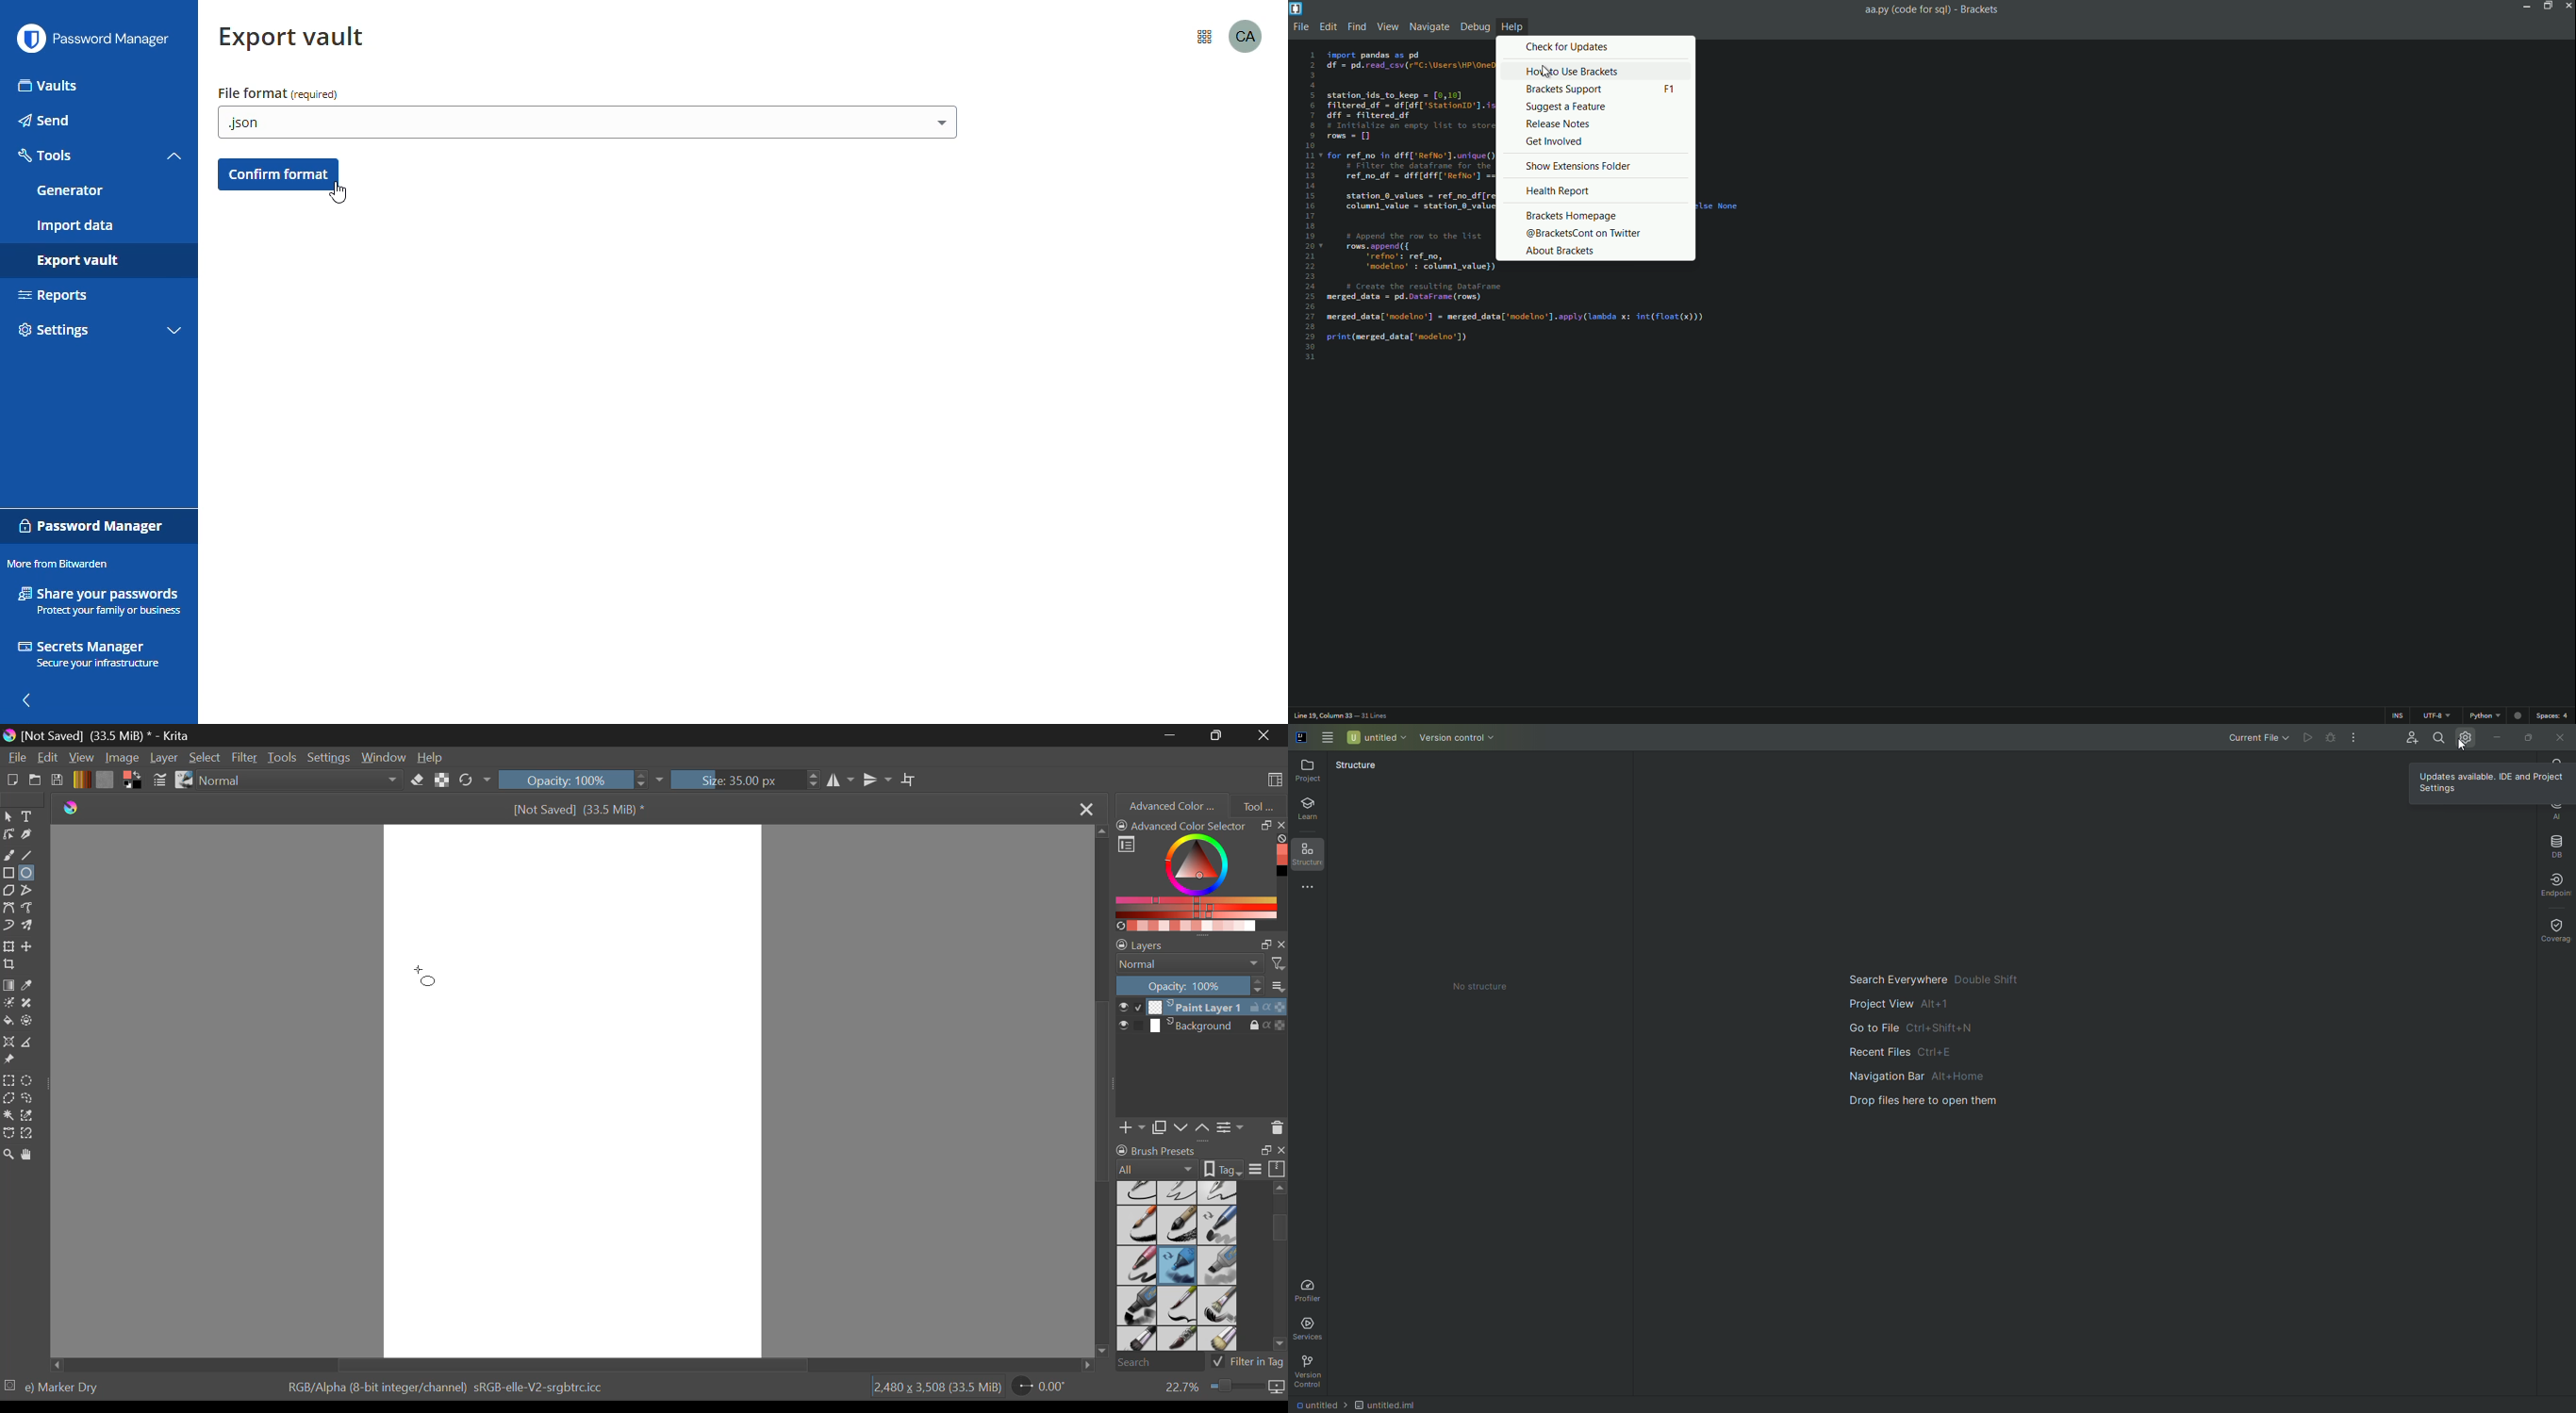 Image resolution: width=2576 pixels, height=1428 pixels. I want to click on Color Display Info, so click(450, 1391).